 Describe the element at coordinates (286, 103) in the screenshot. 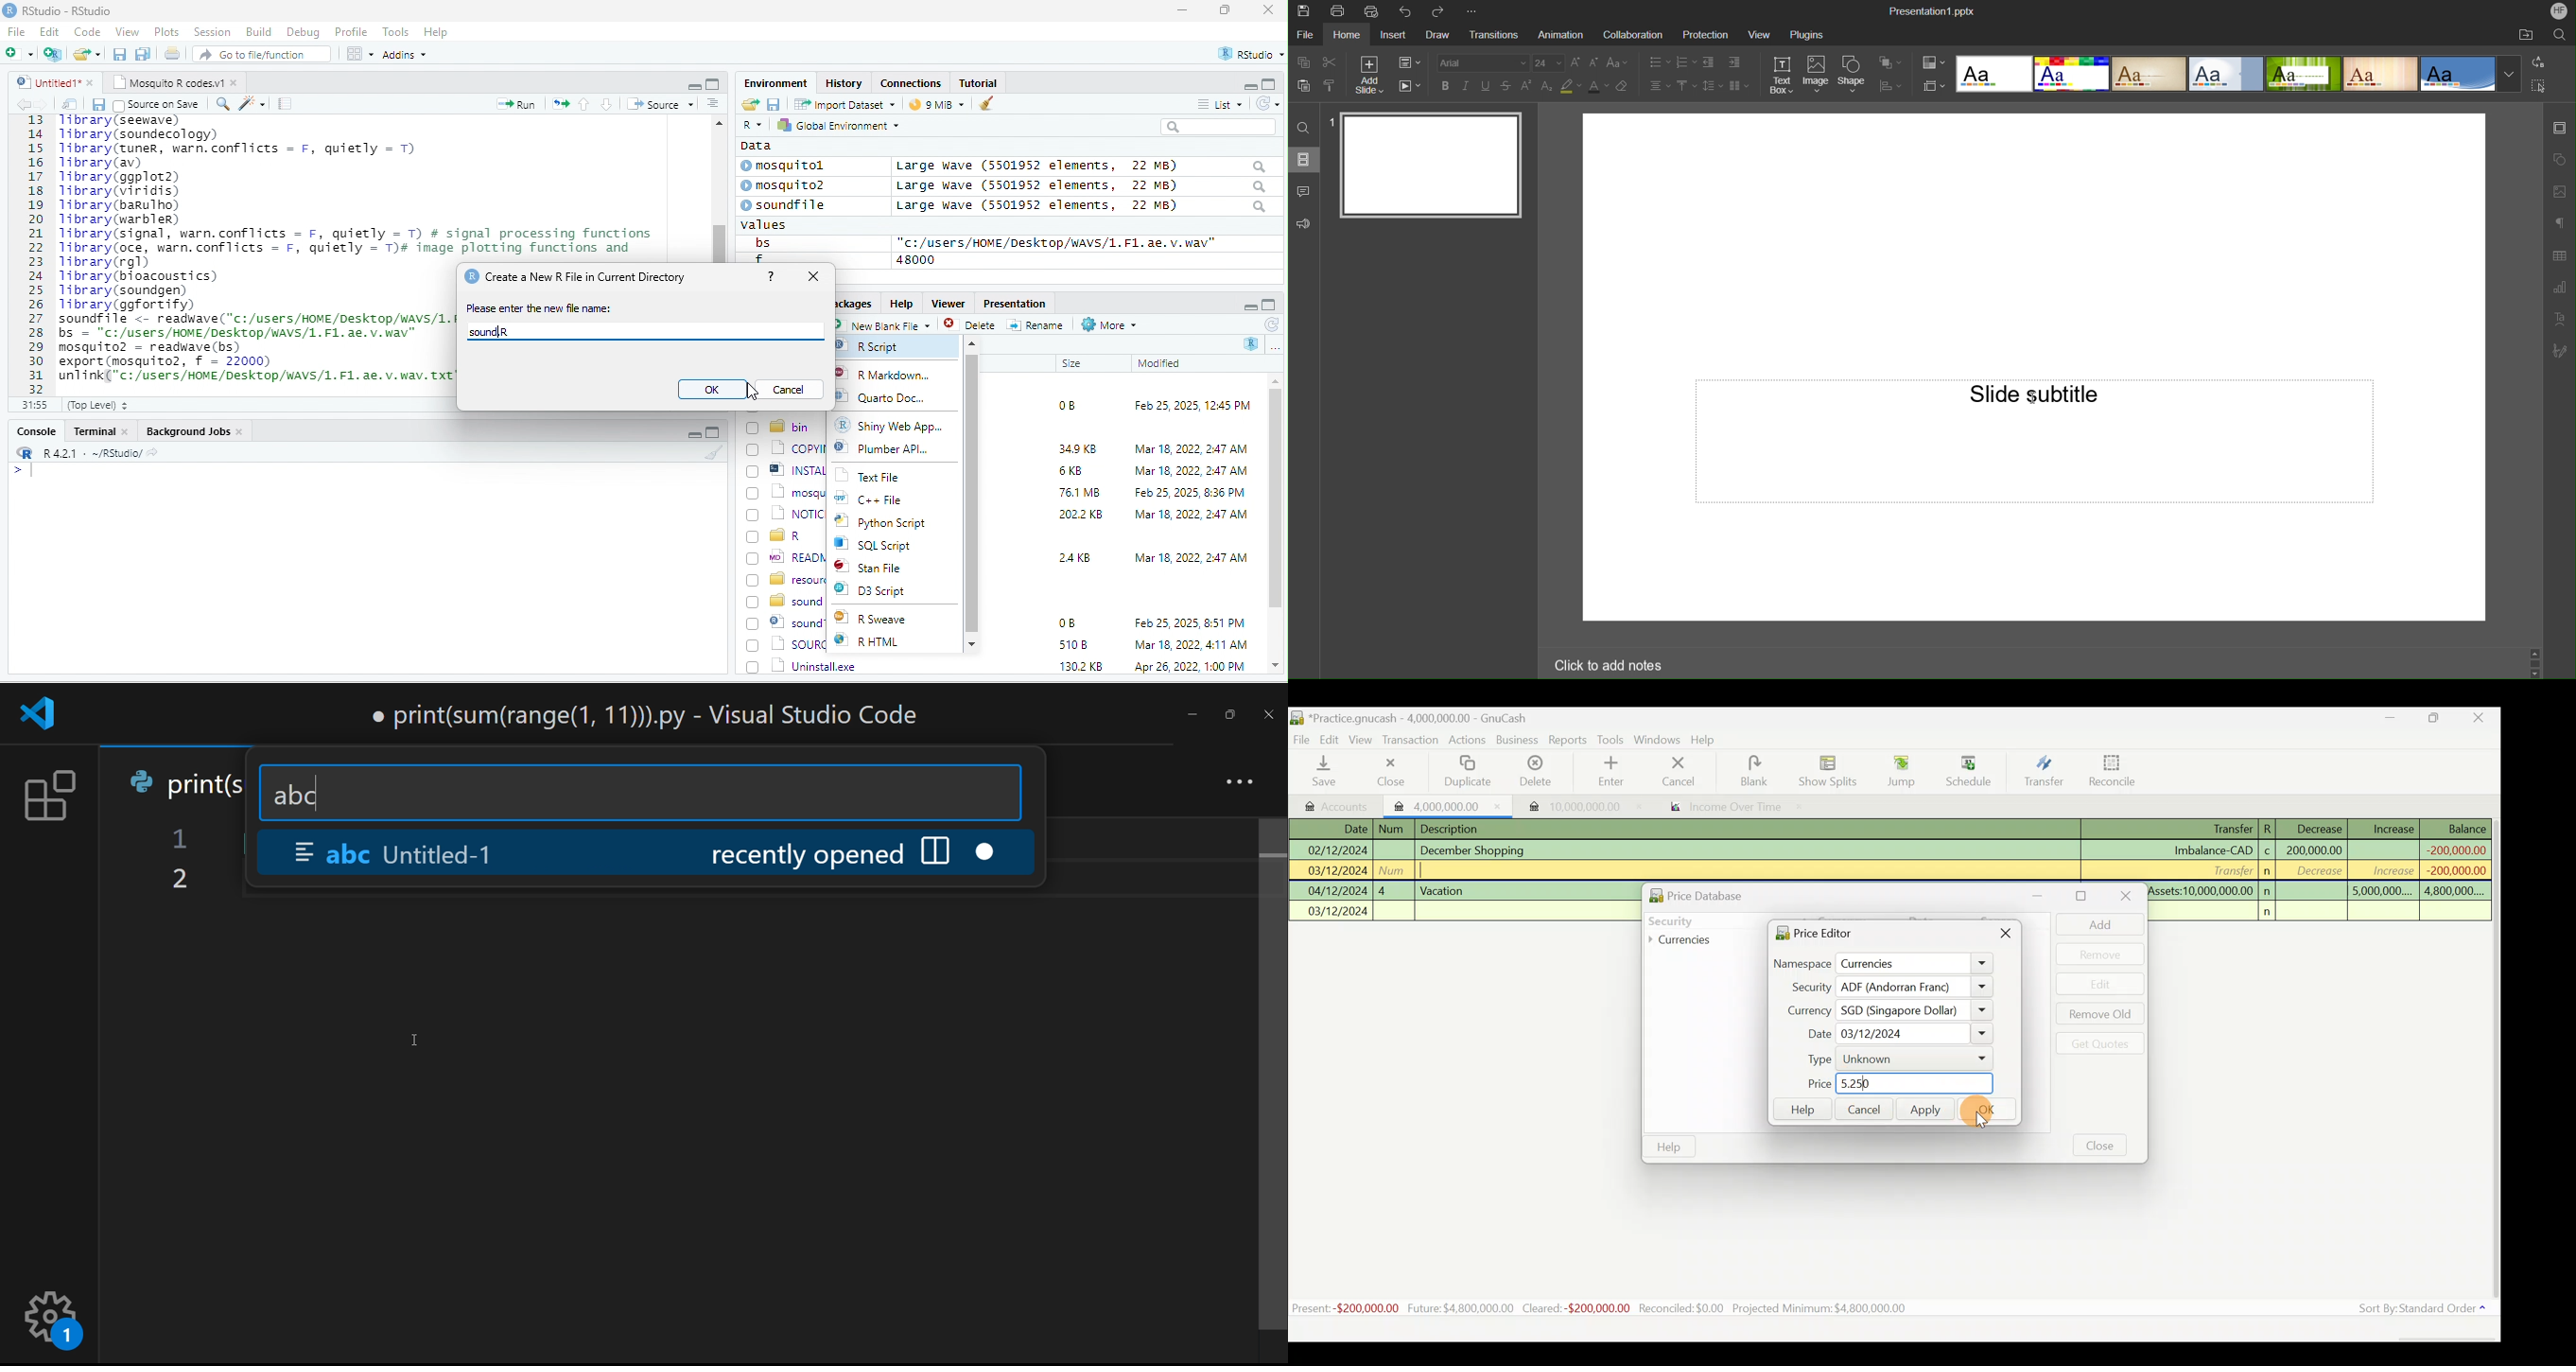

I see `note` at that location.